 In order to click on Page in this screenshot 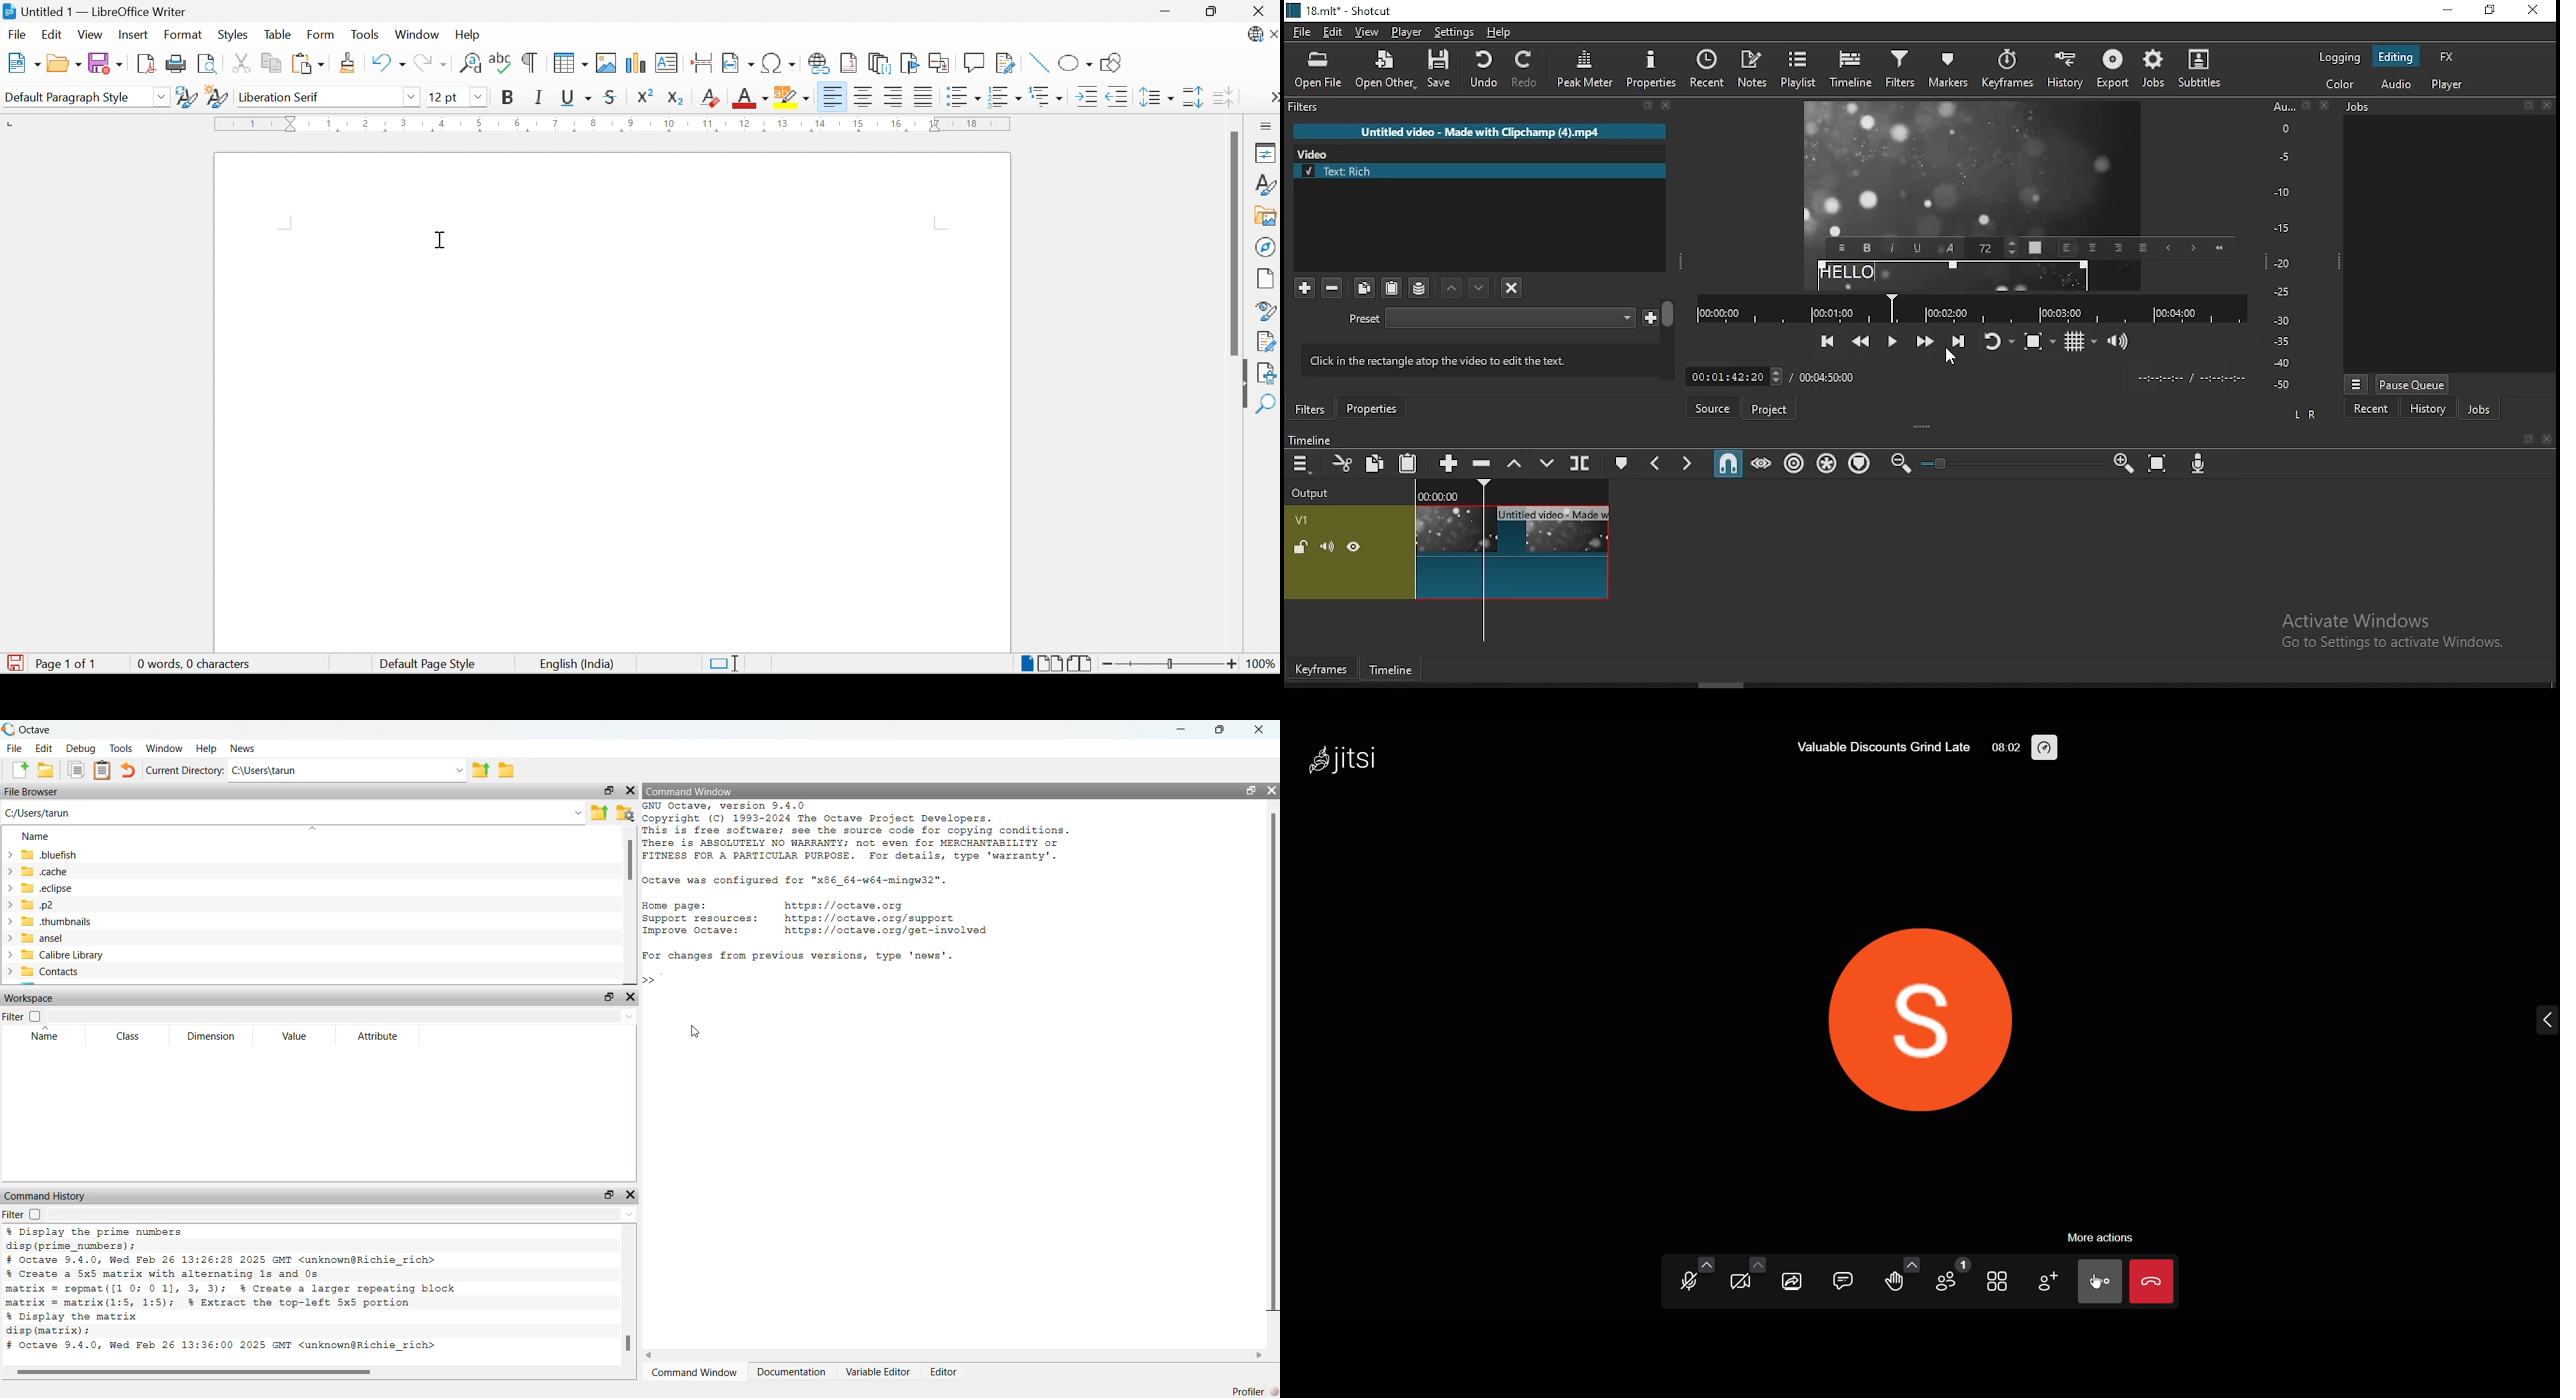, I will do `click(1267, 279)`.